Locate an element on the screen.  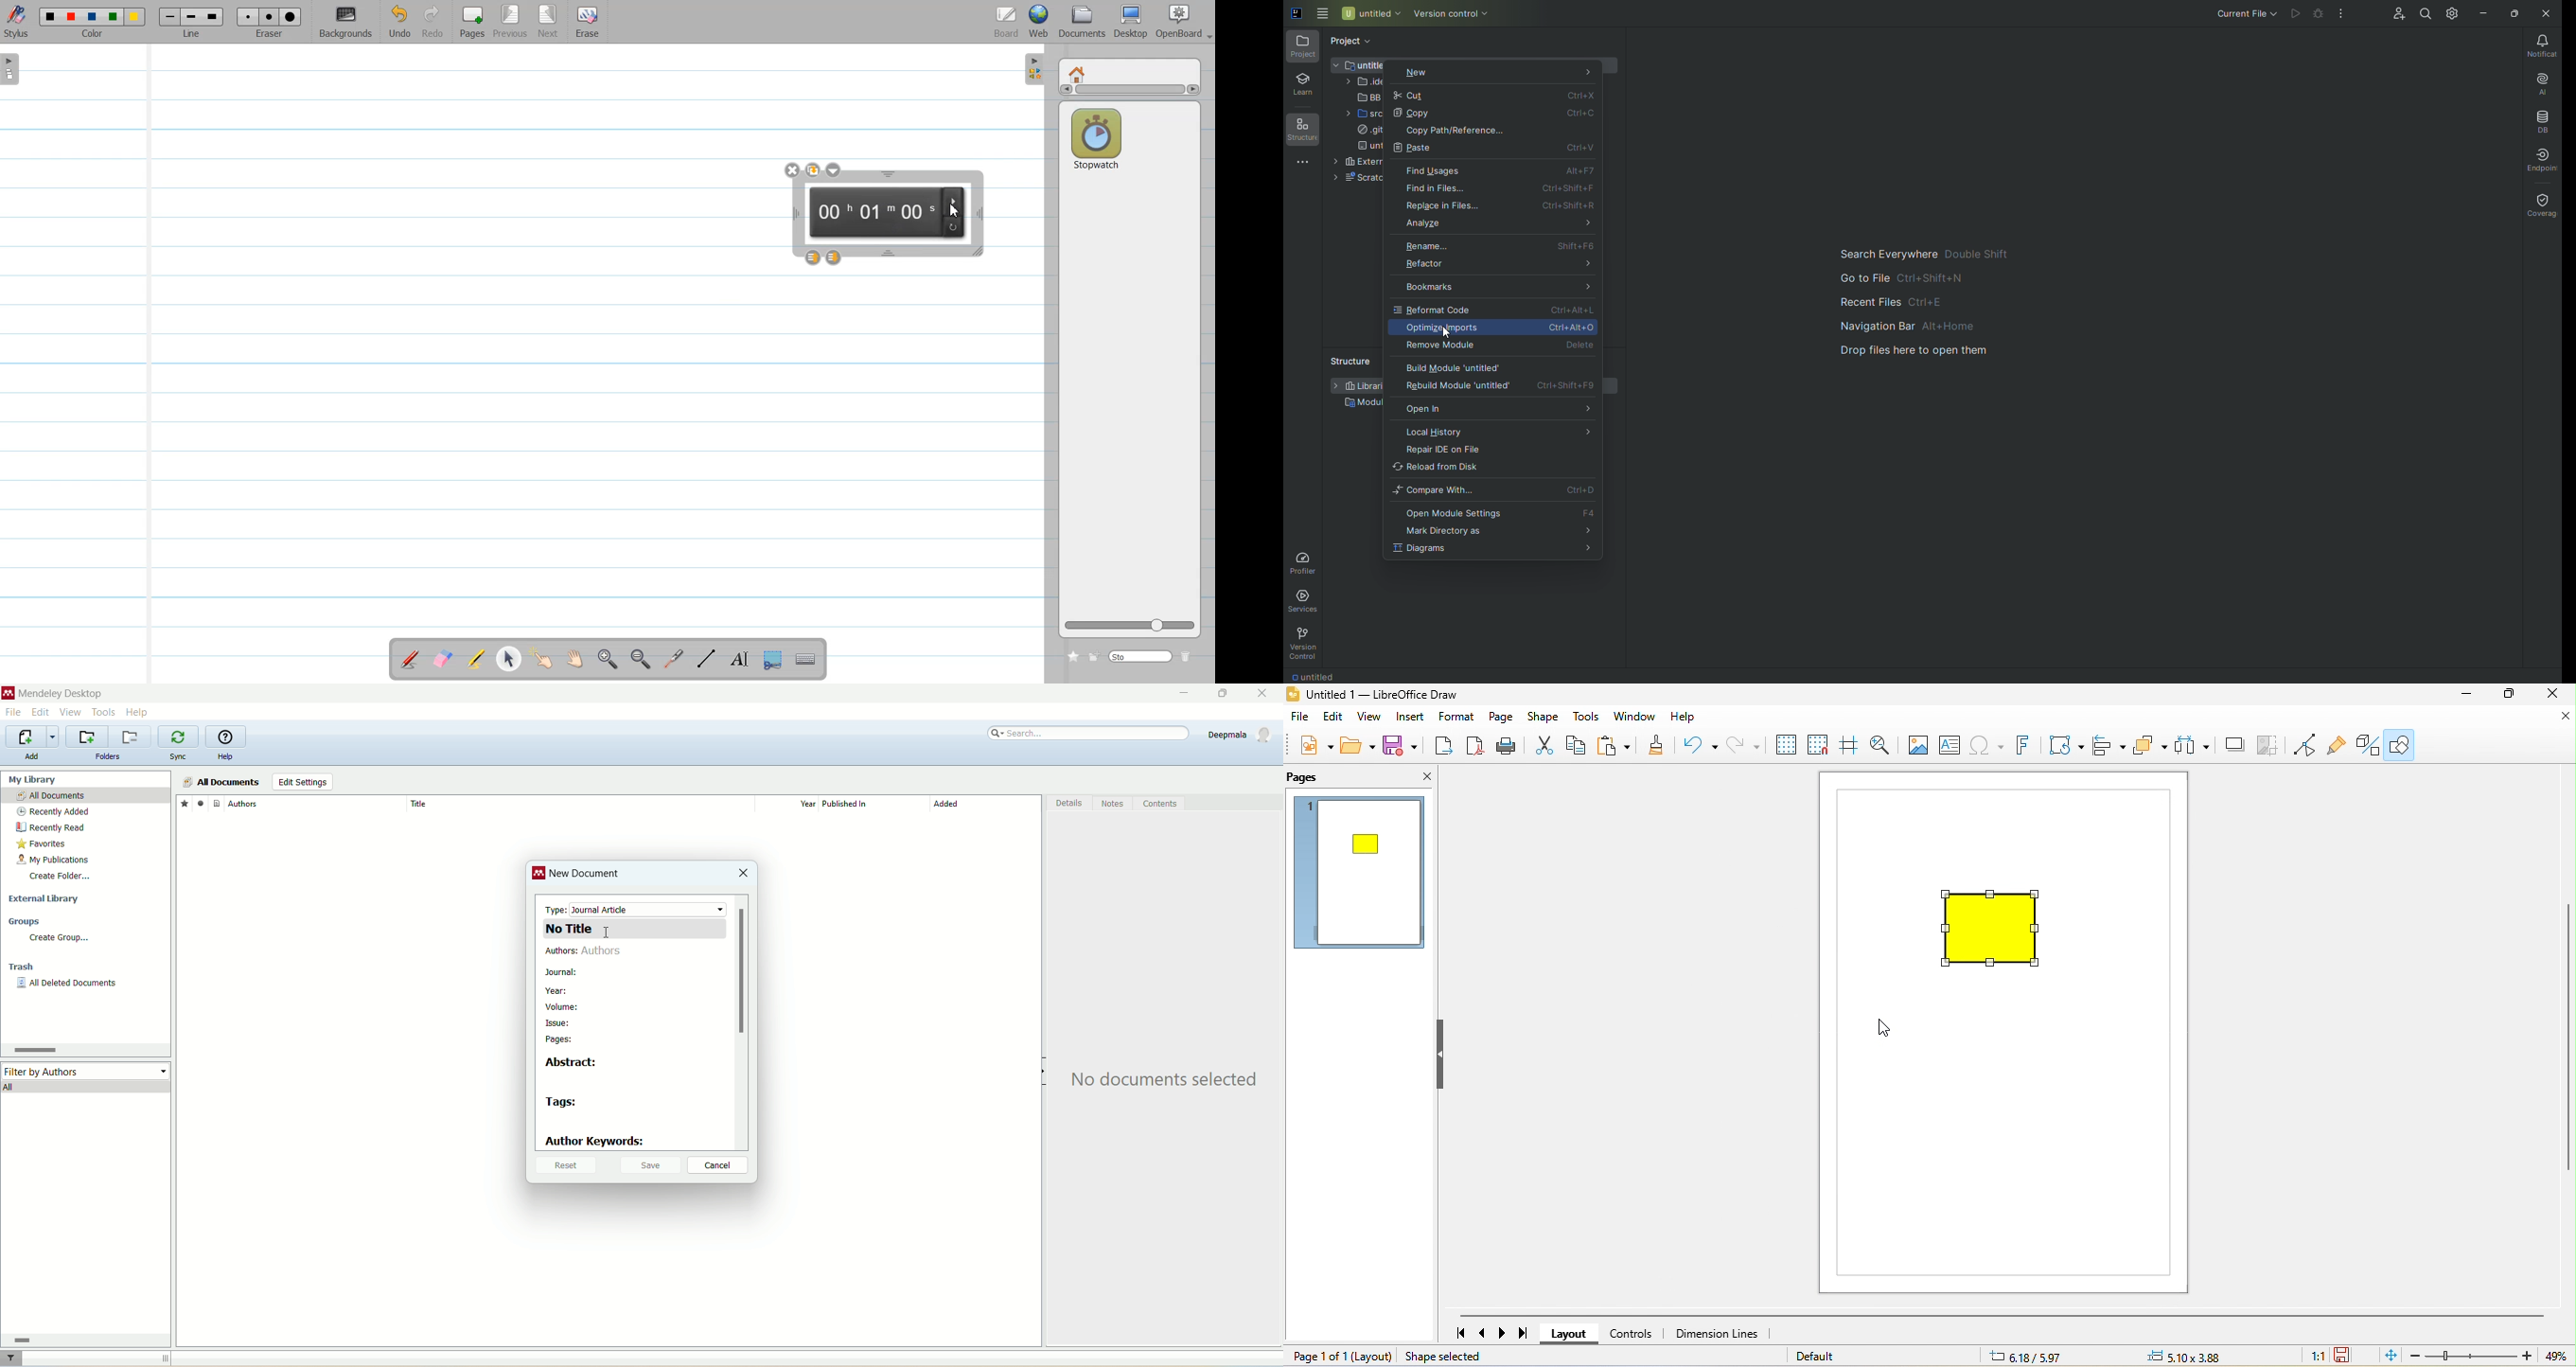
show gluepoint function is located at coordinates (2338, 744).